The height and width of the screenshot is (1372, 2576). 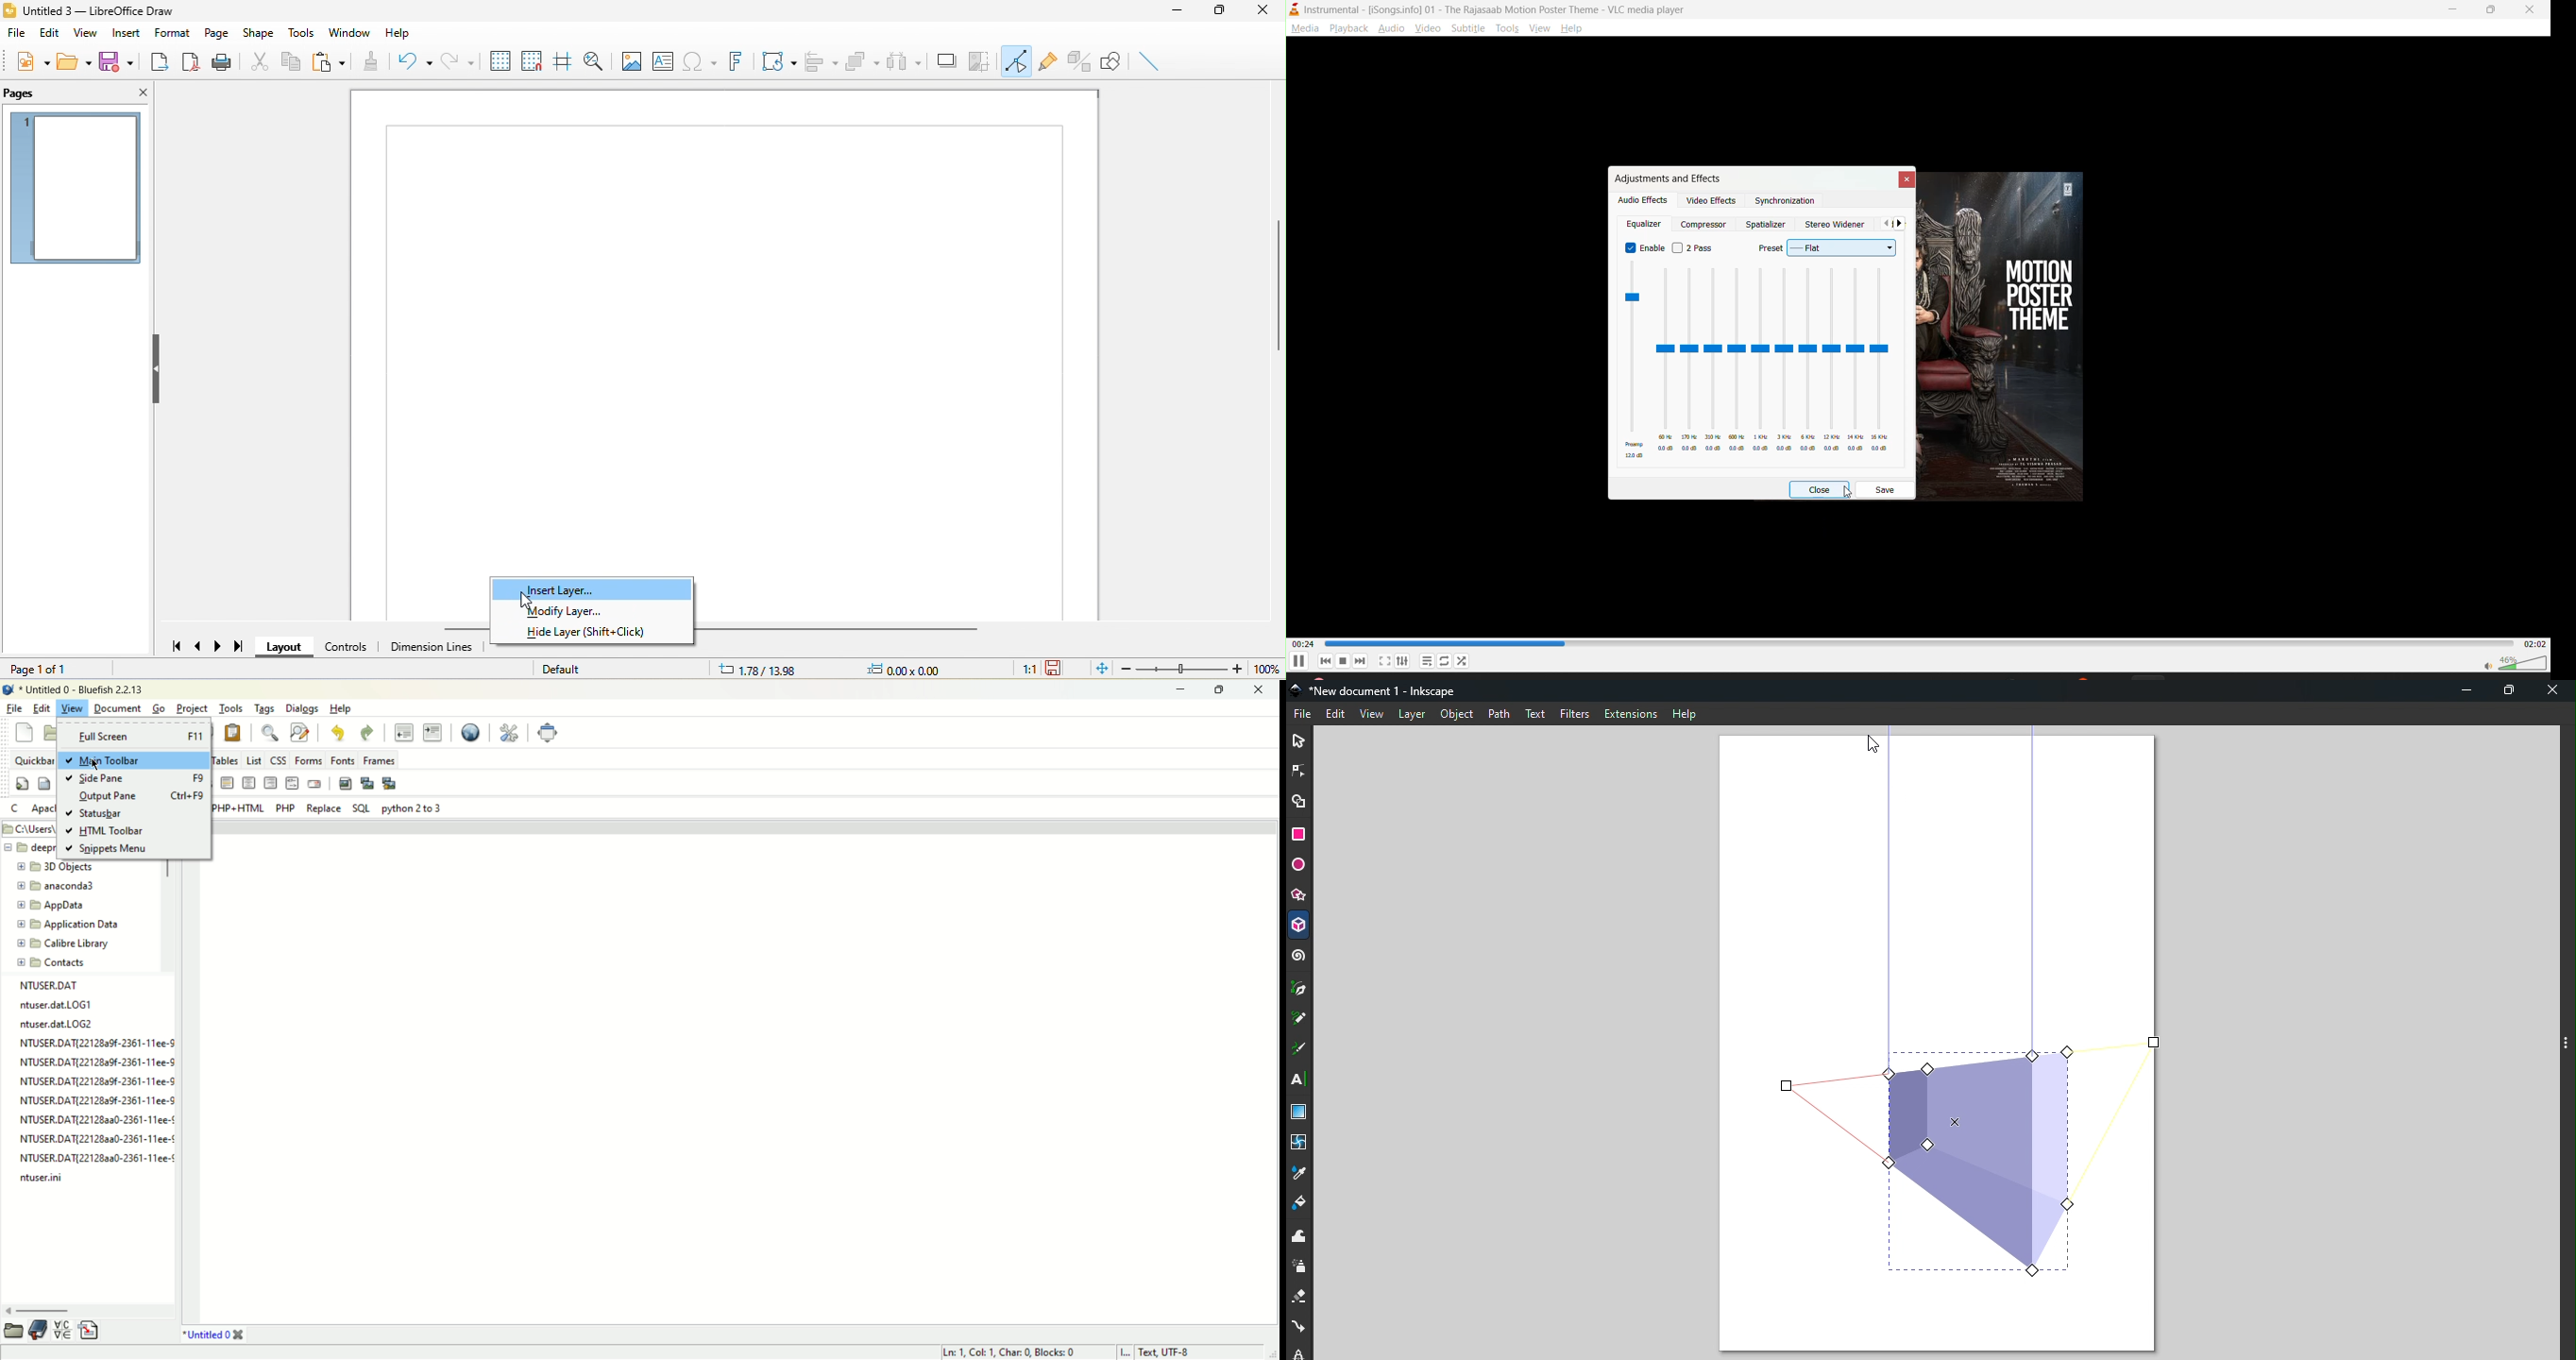 I want to click on control, so click(x=347, y=647).